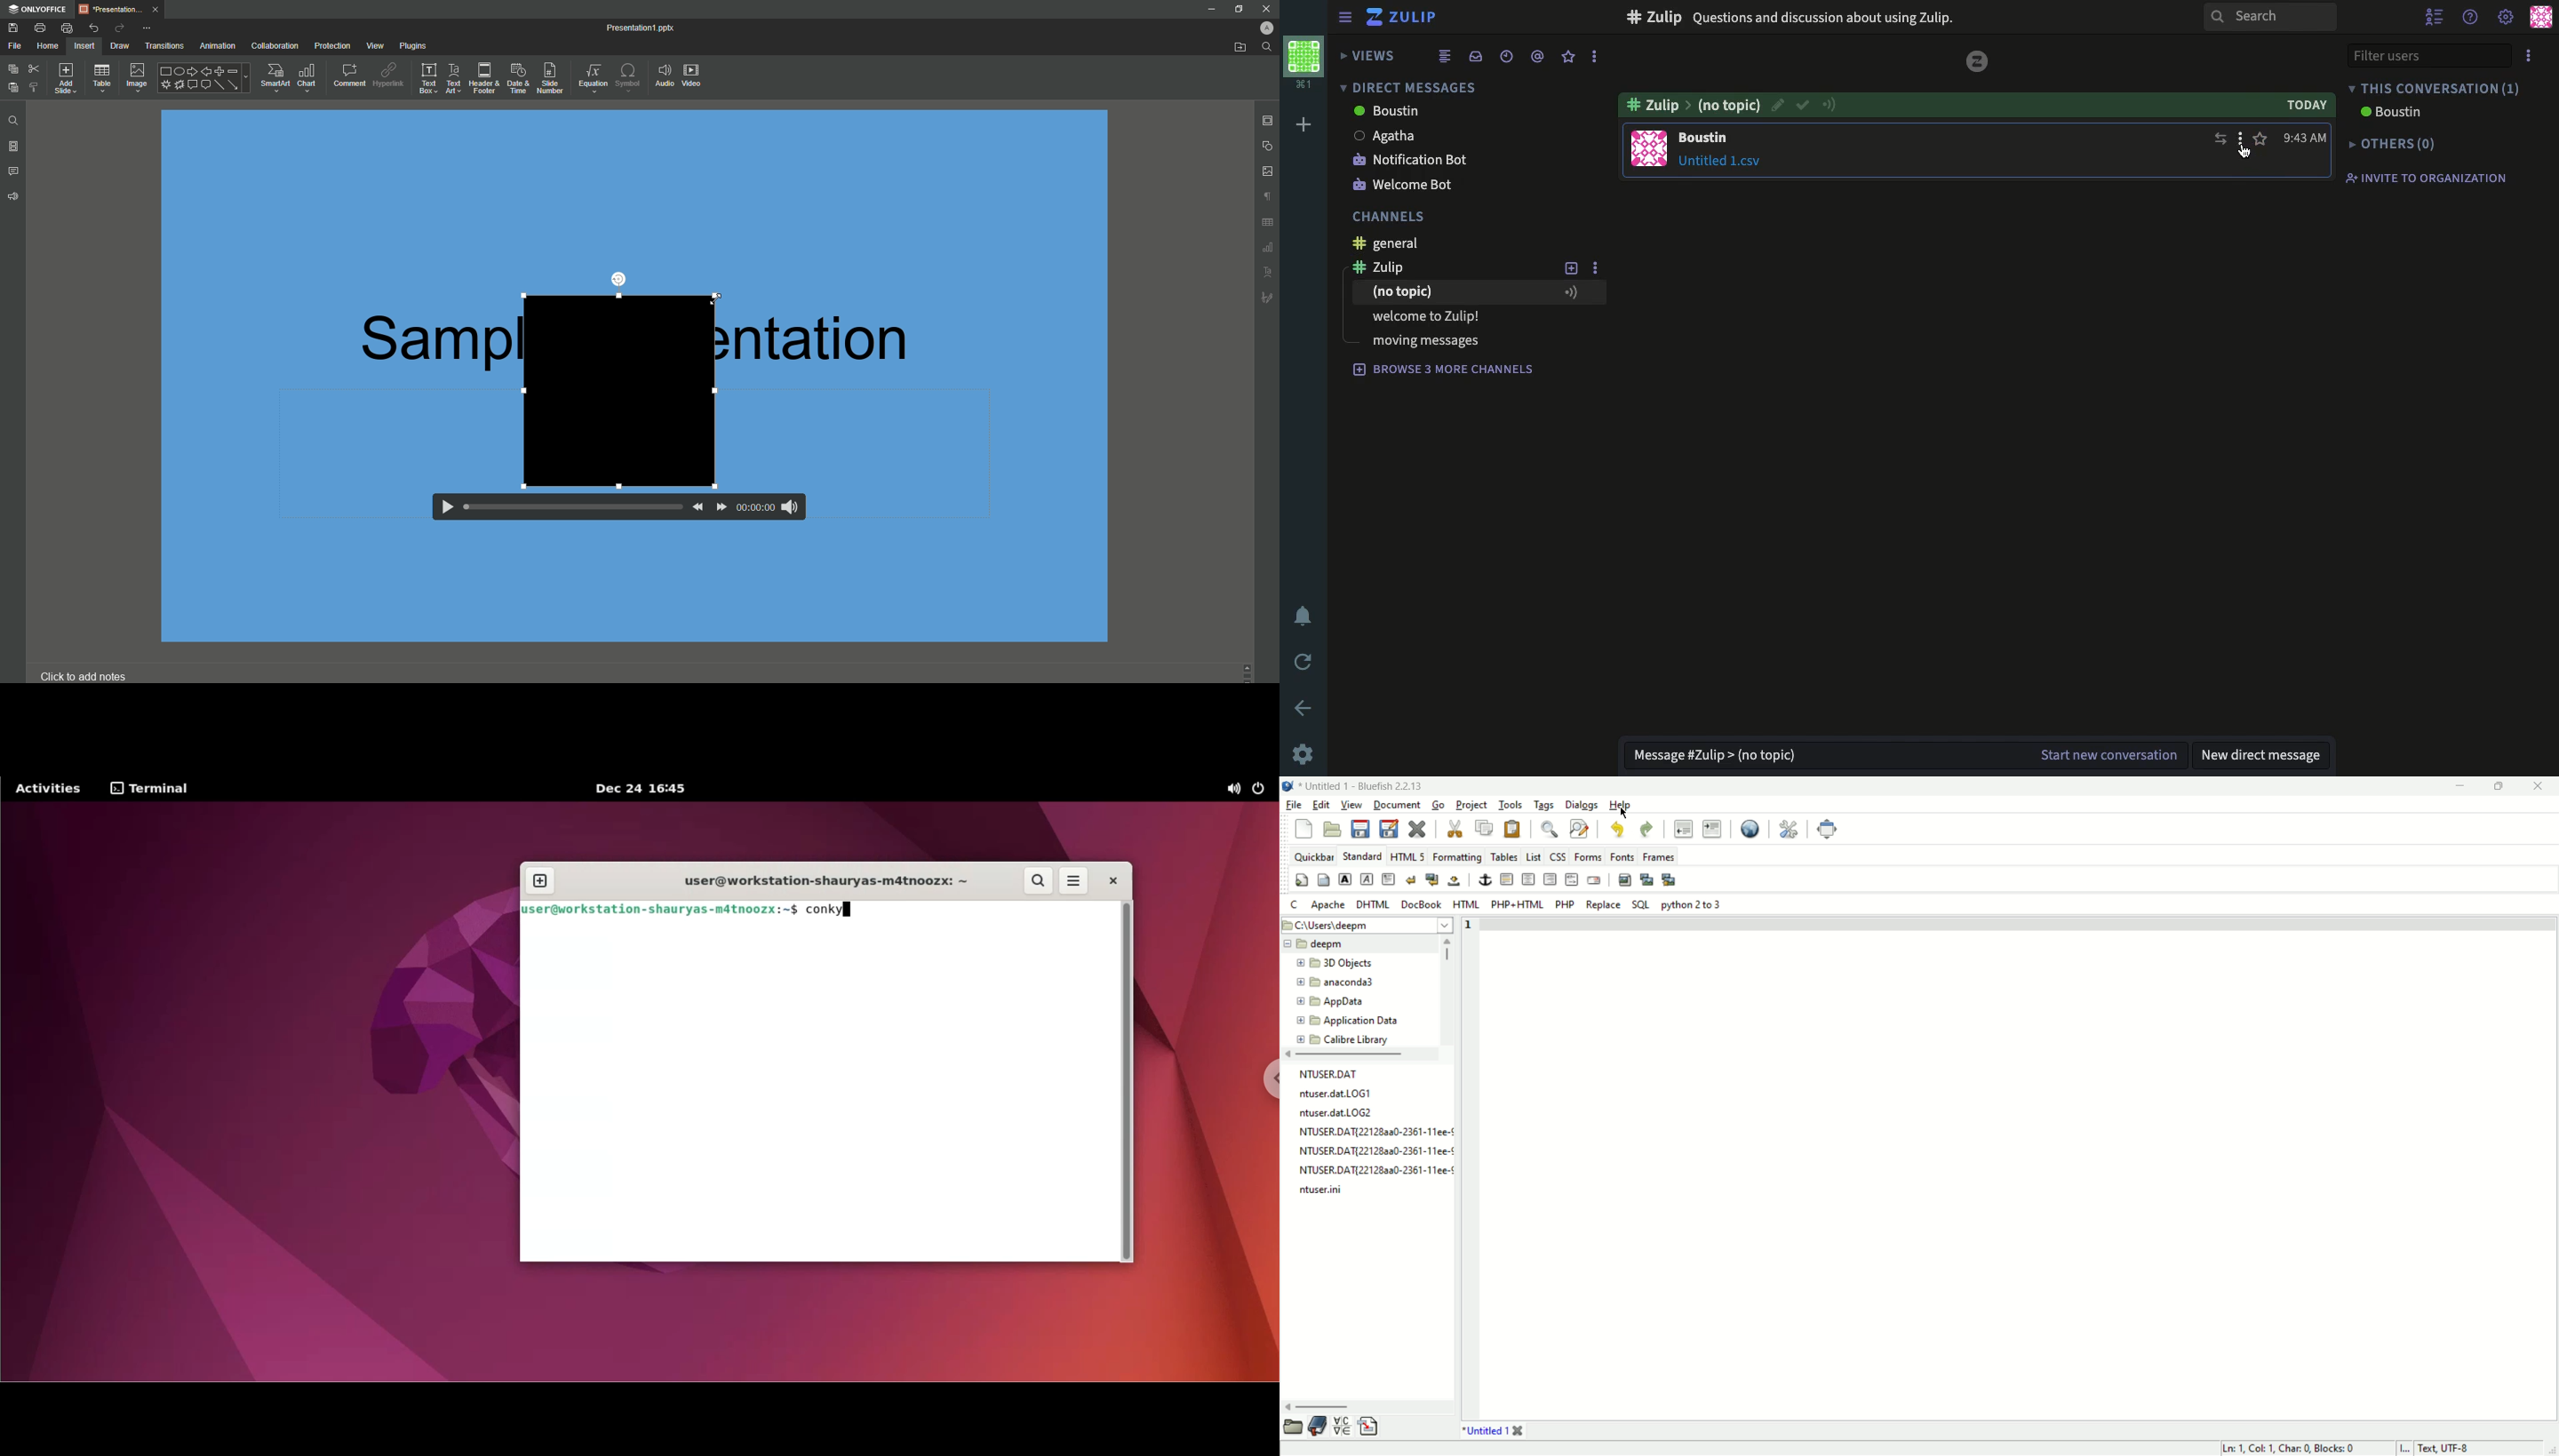 This screenshot has height=1456, width=2576. I want to click on cut, so click(1455, 829).